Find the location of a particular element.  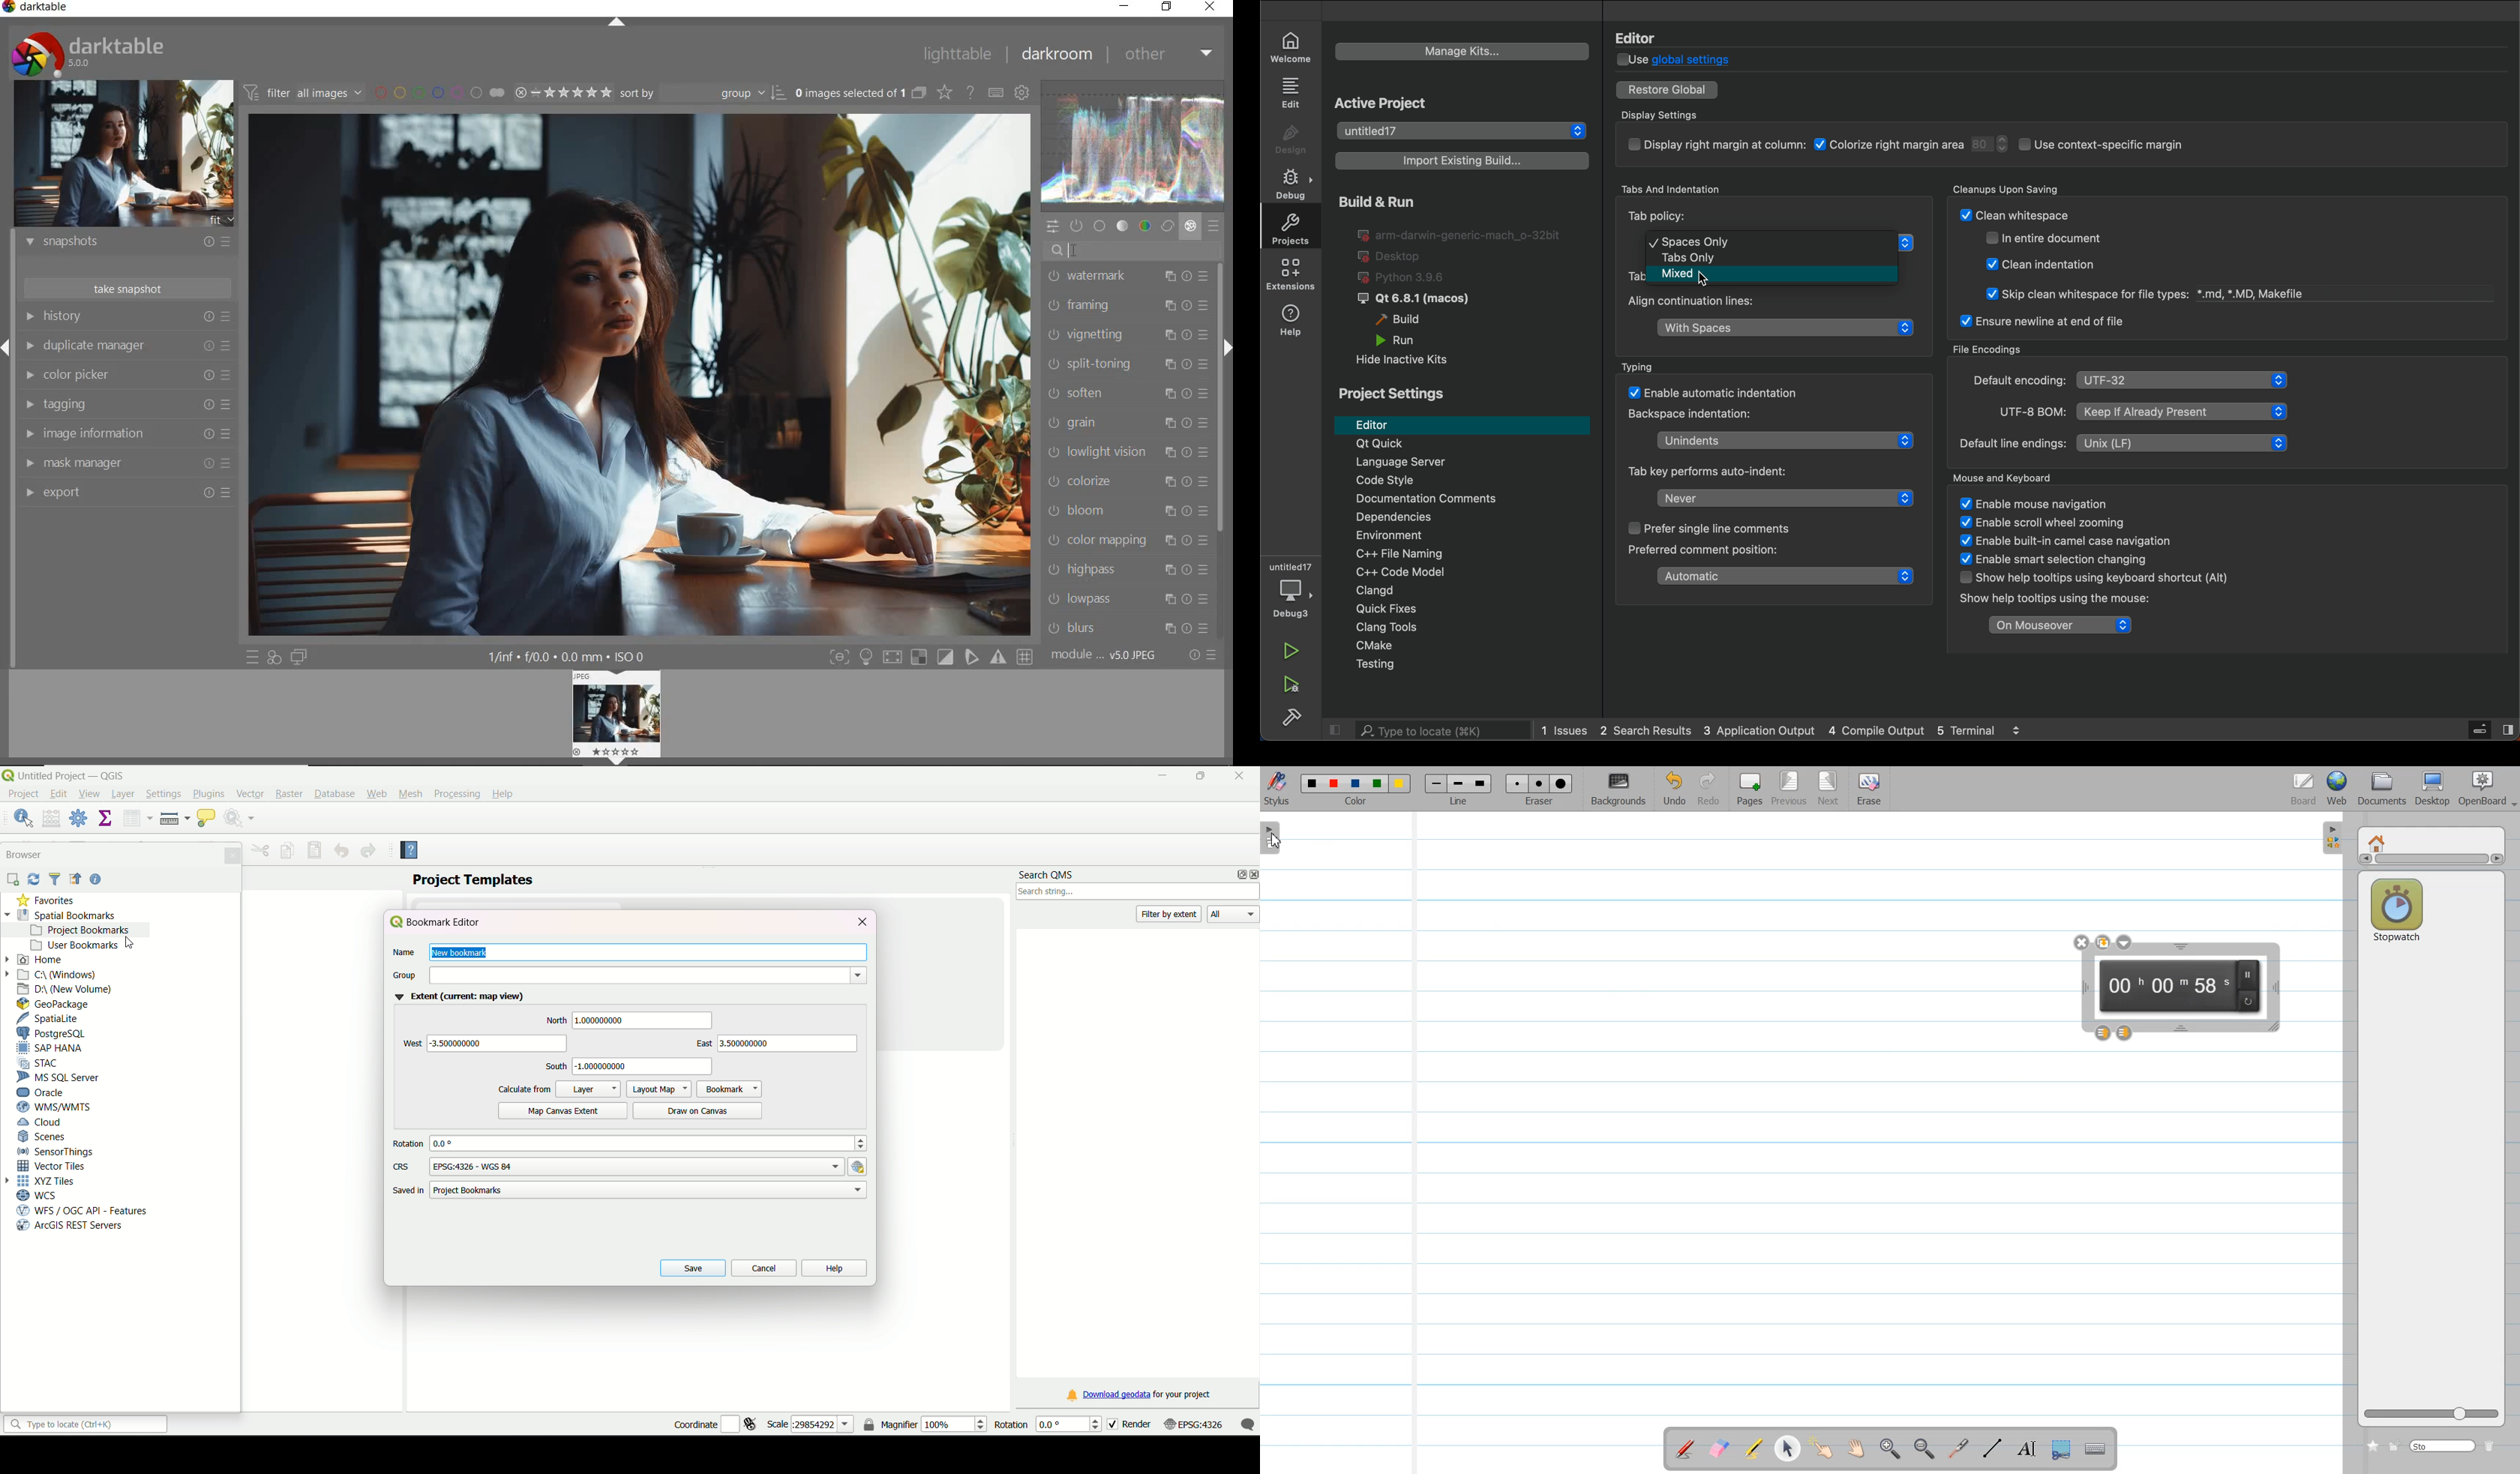

show map tips is located at coordinates (206, 819).